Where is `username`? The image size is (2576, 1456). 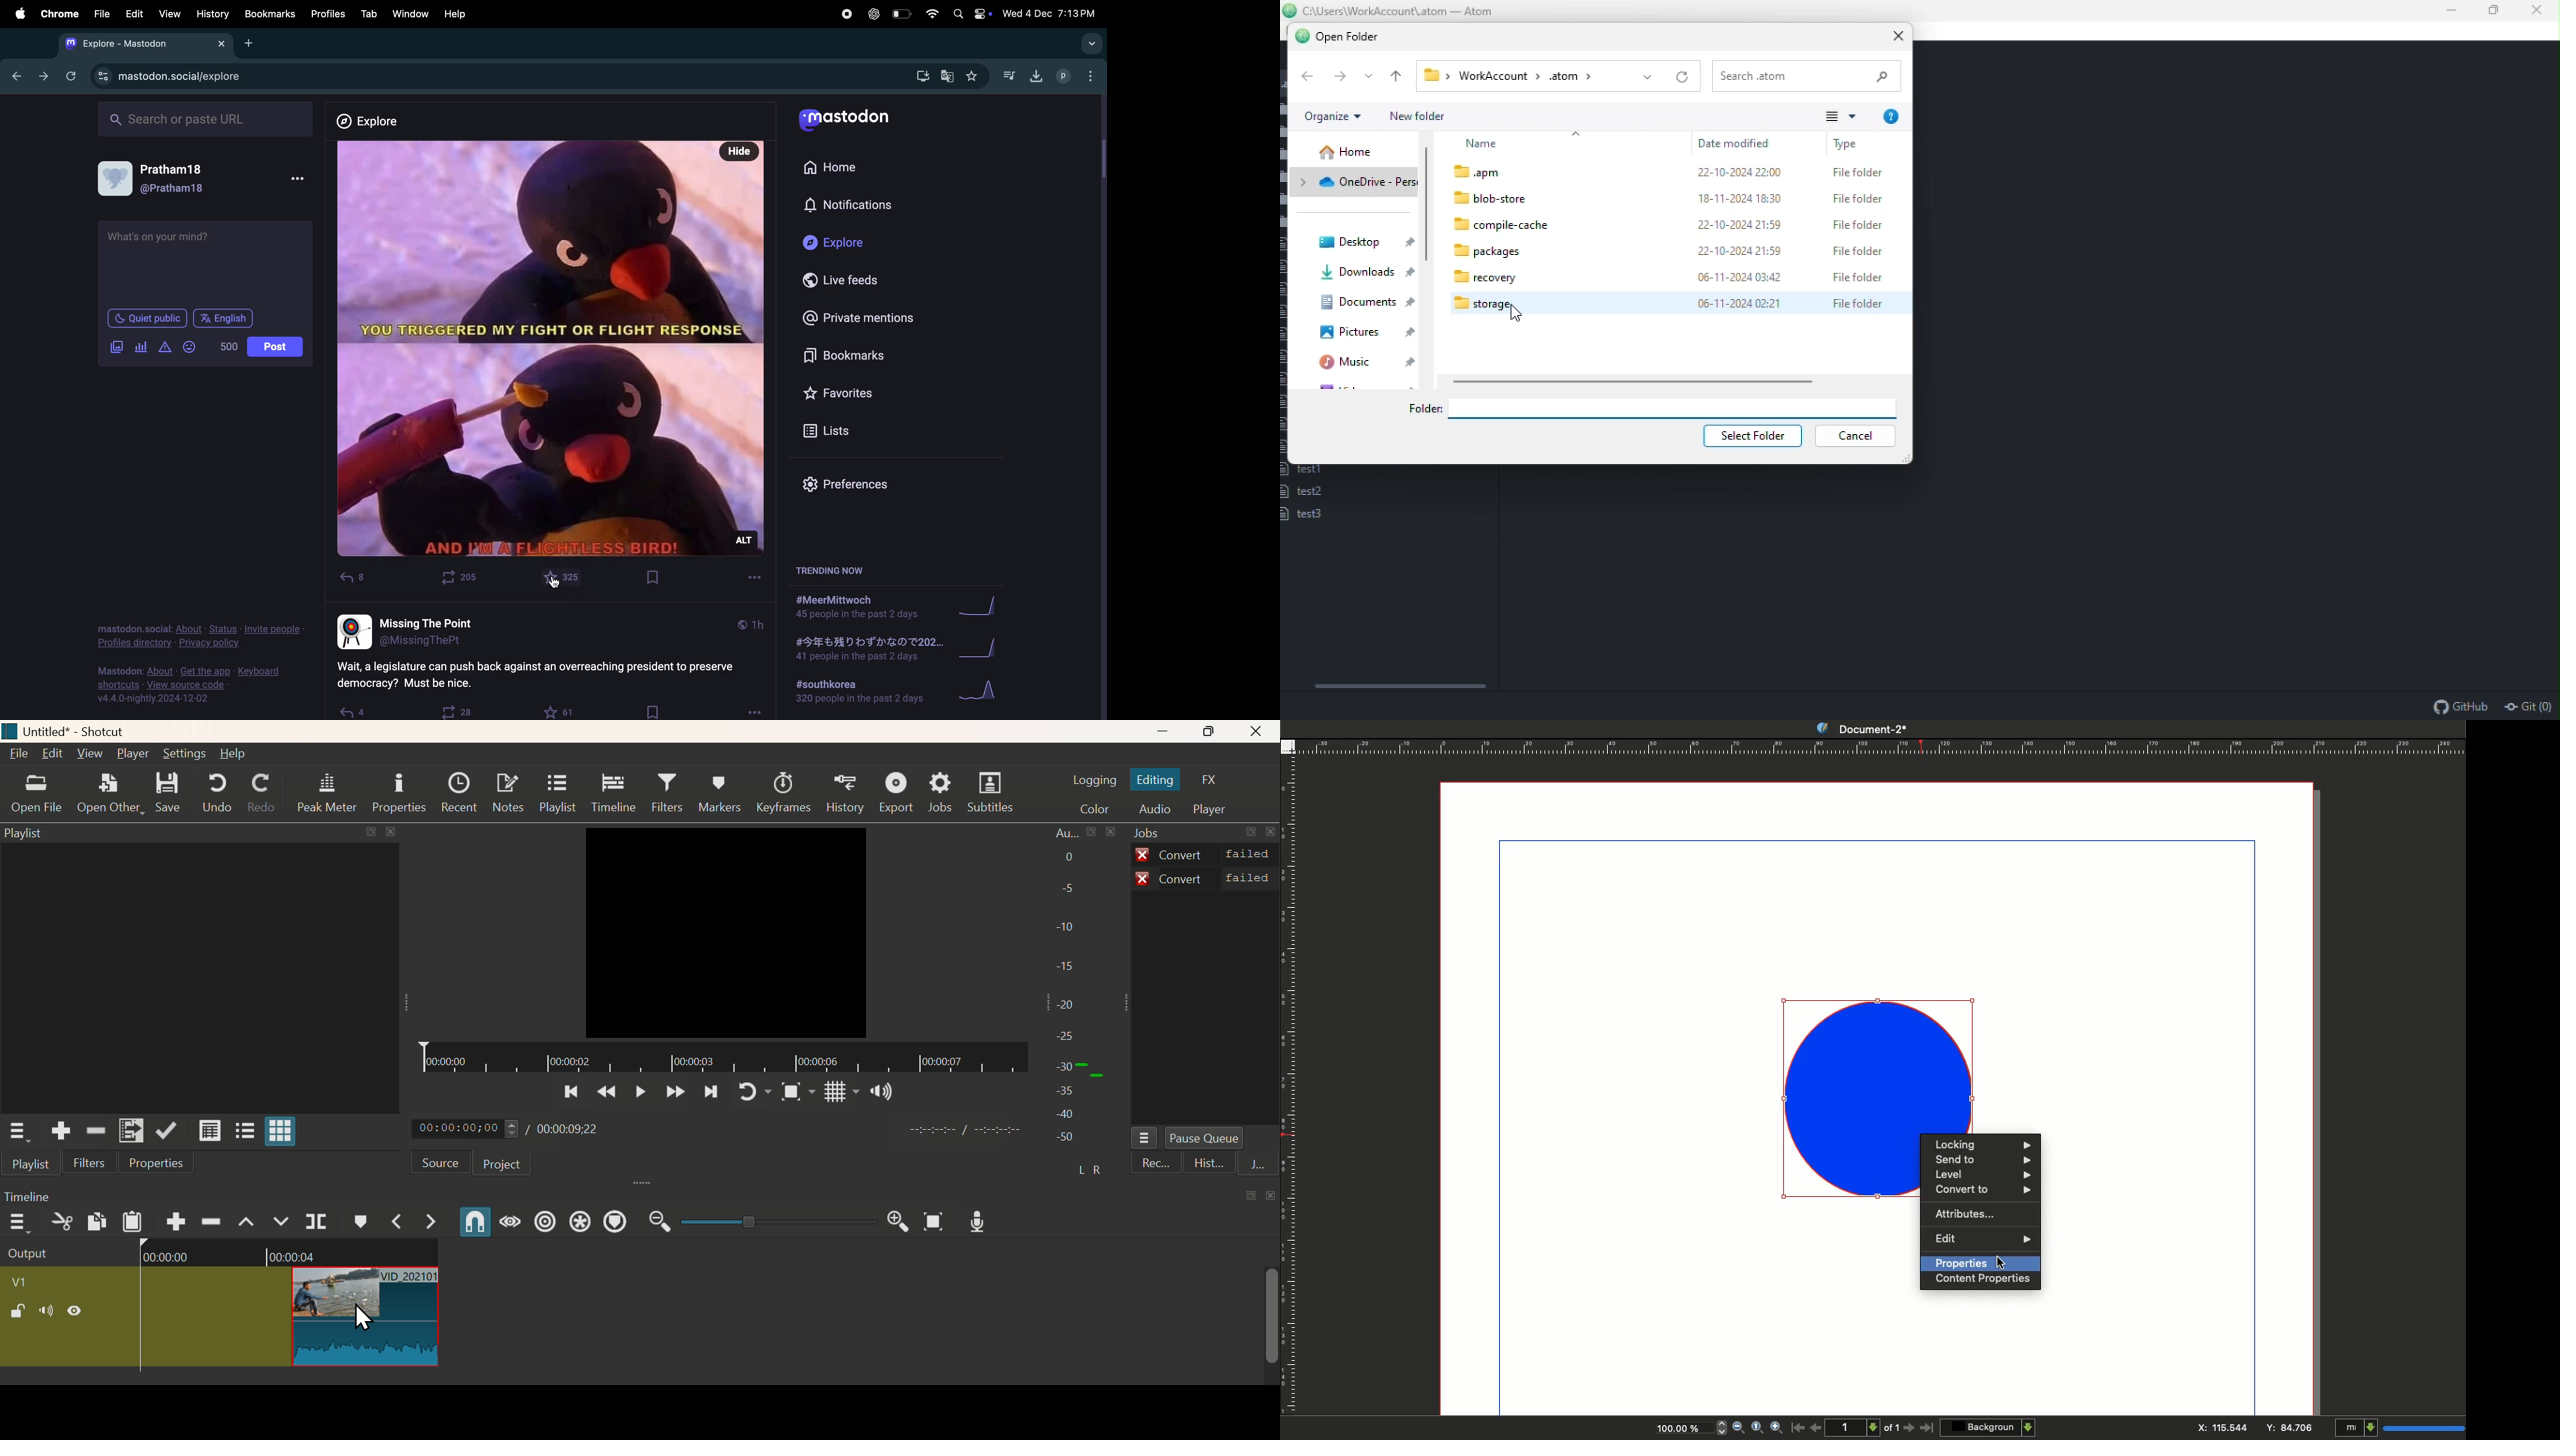 username is located at coordinates (550, 630).